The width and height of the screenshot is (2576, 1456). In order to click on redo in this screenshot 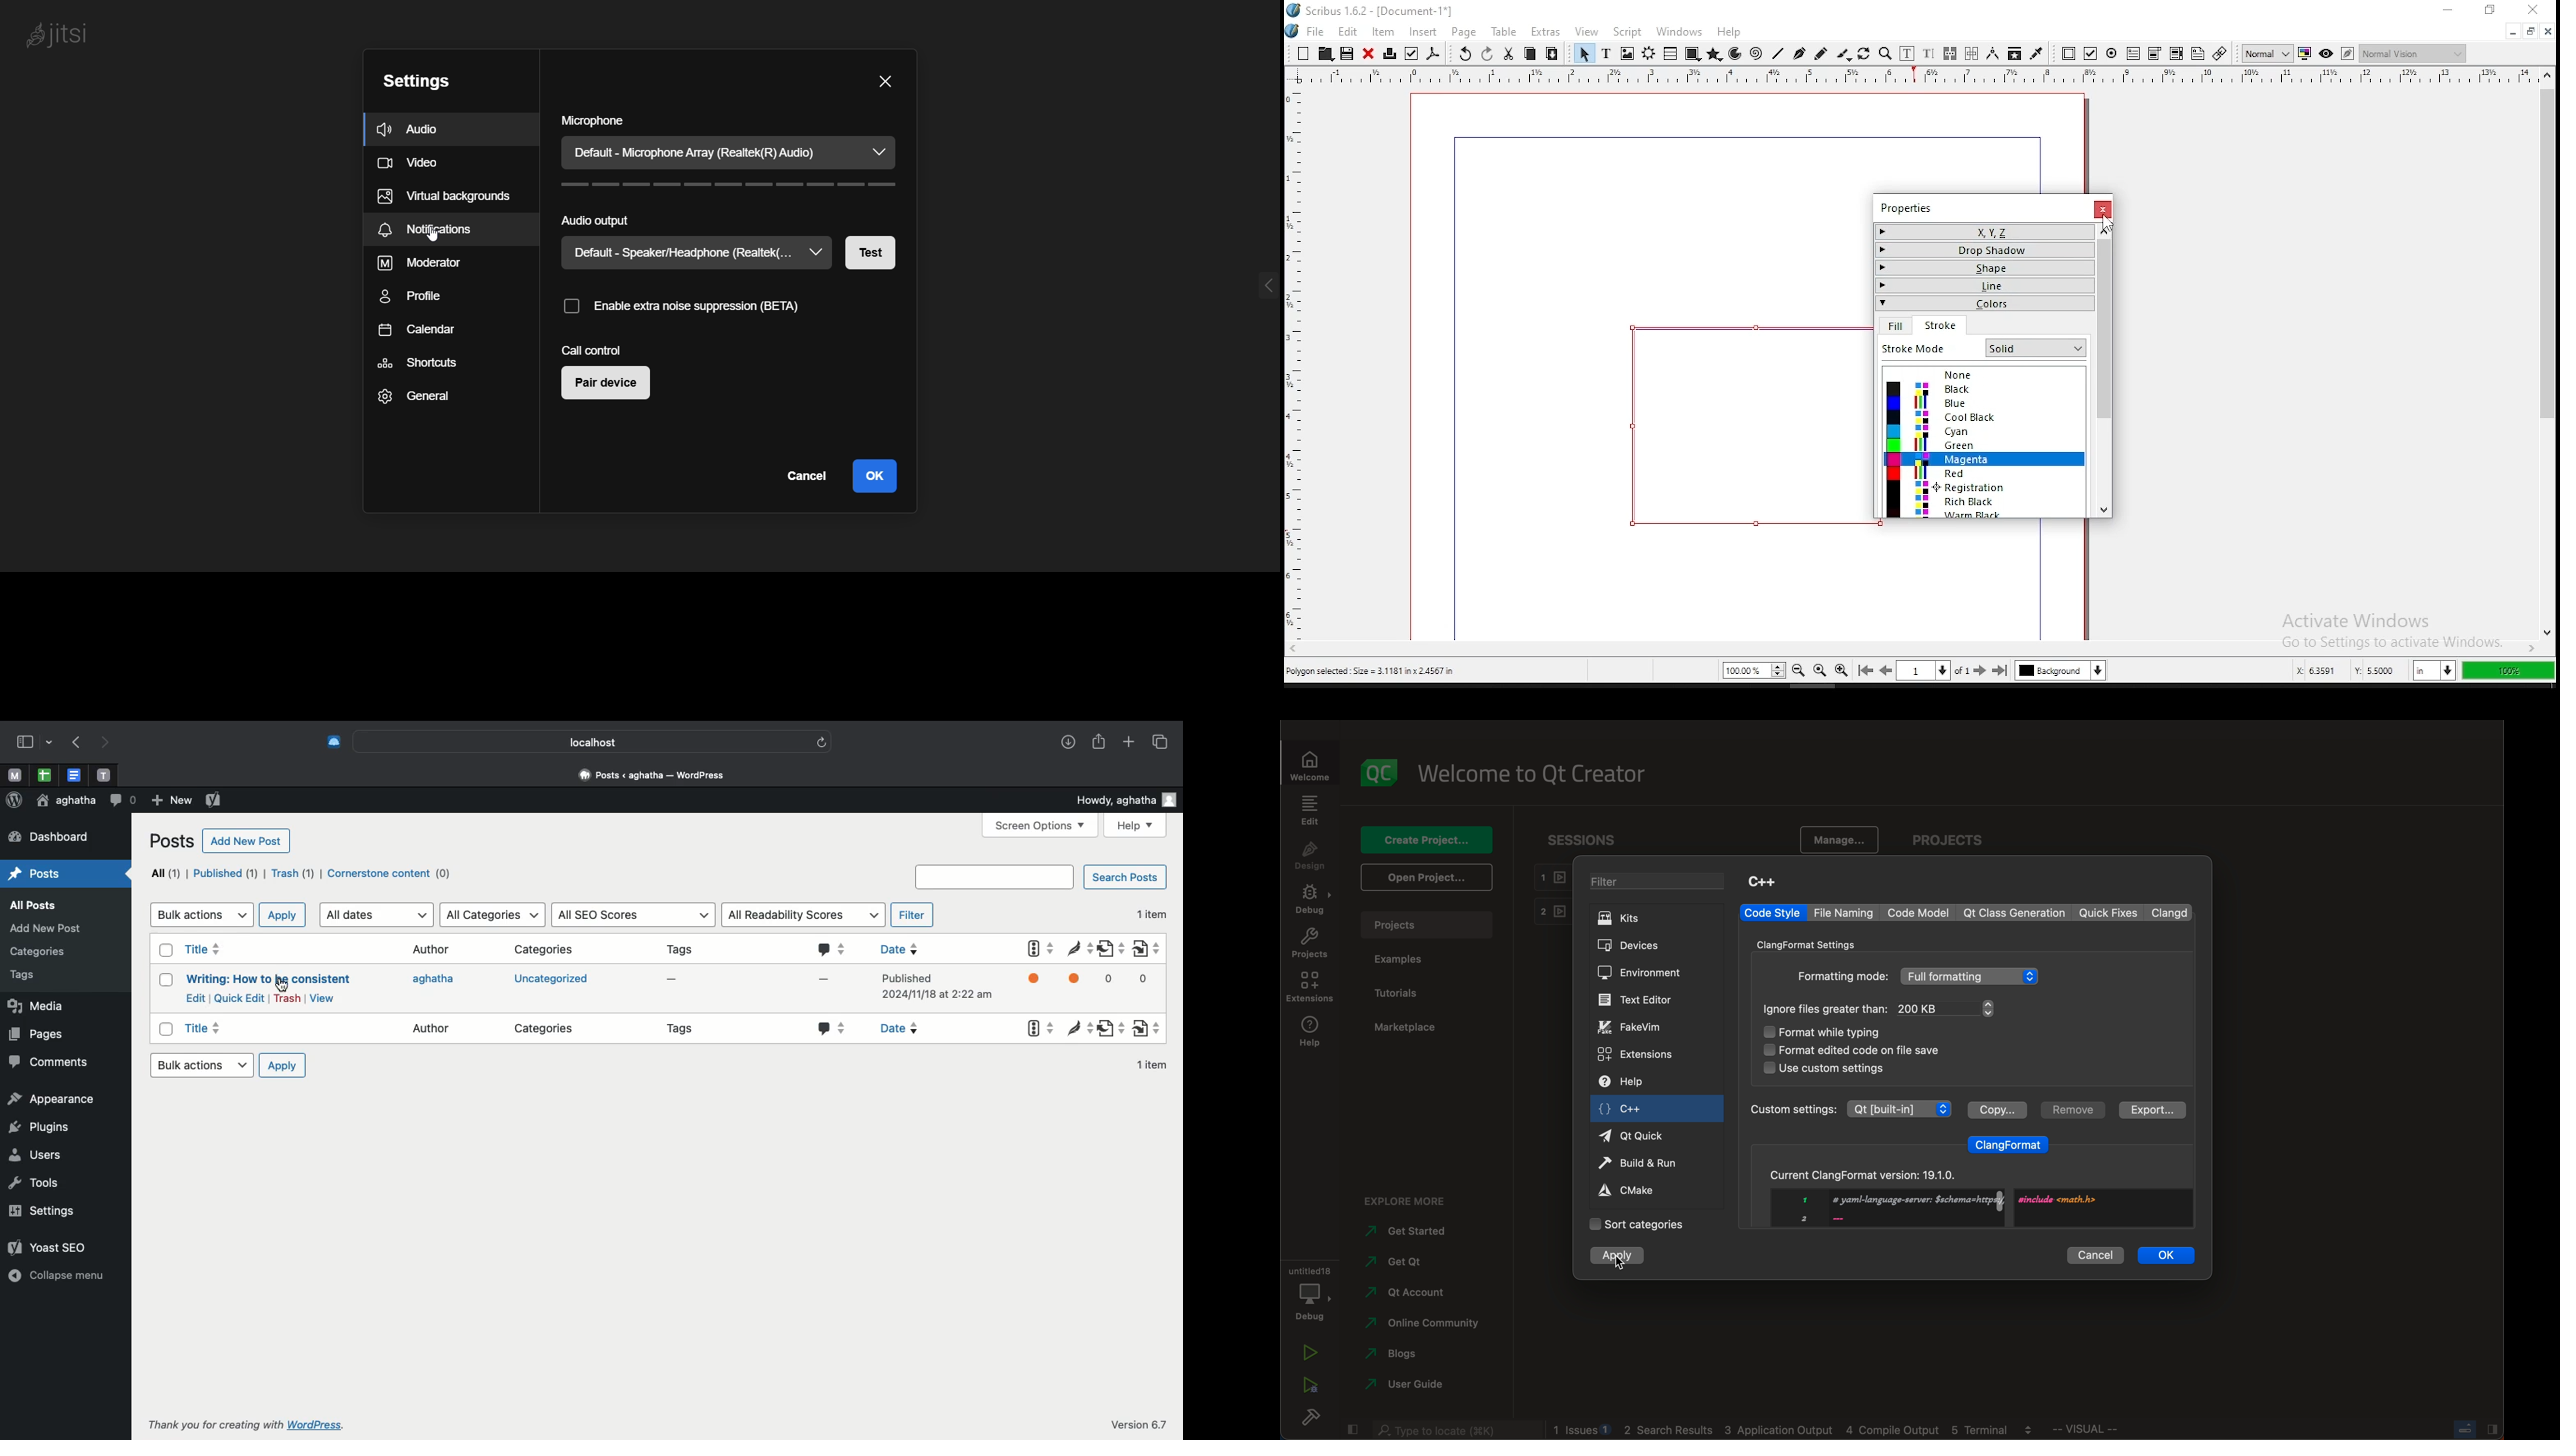, I will do `click(1487, 54)`.